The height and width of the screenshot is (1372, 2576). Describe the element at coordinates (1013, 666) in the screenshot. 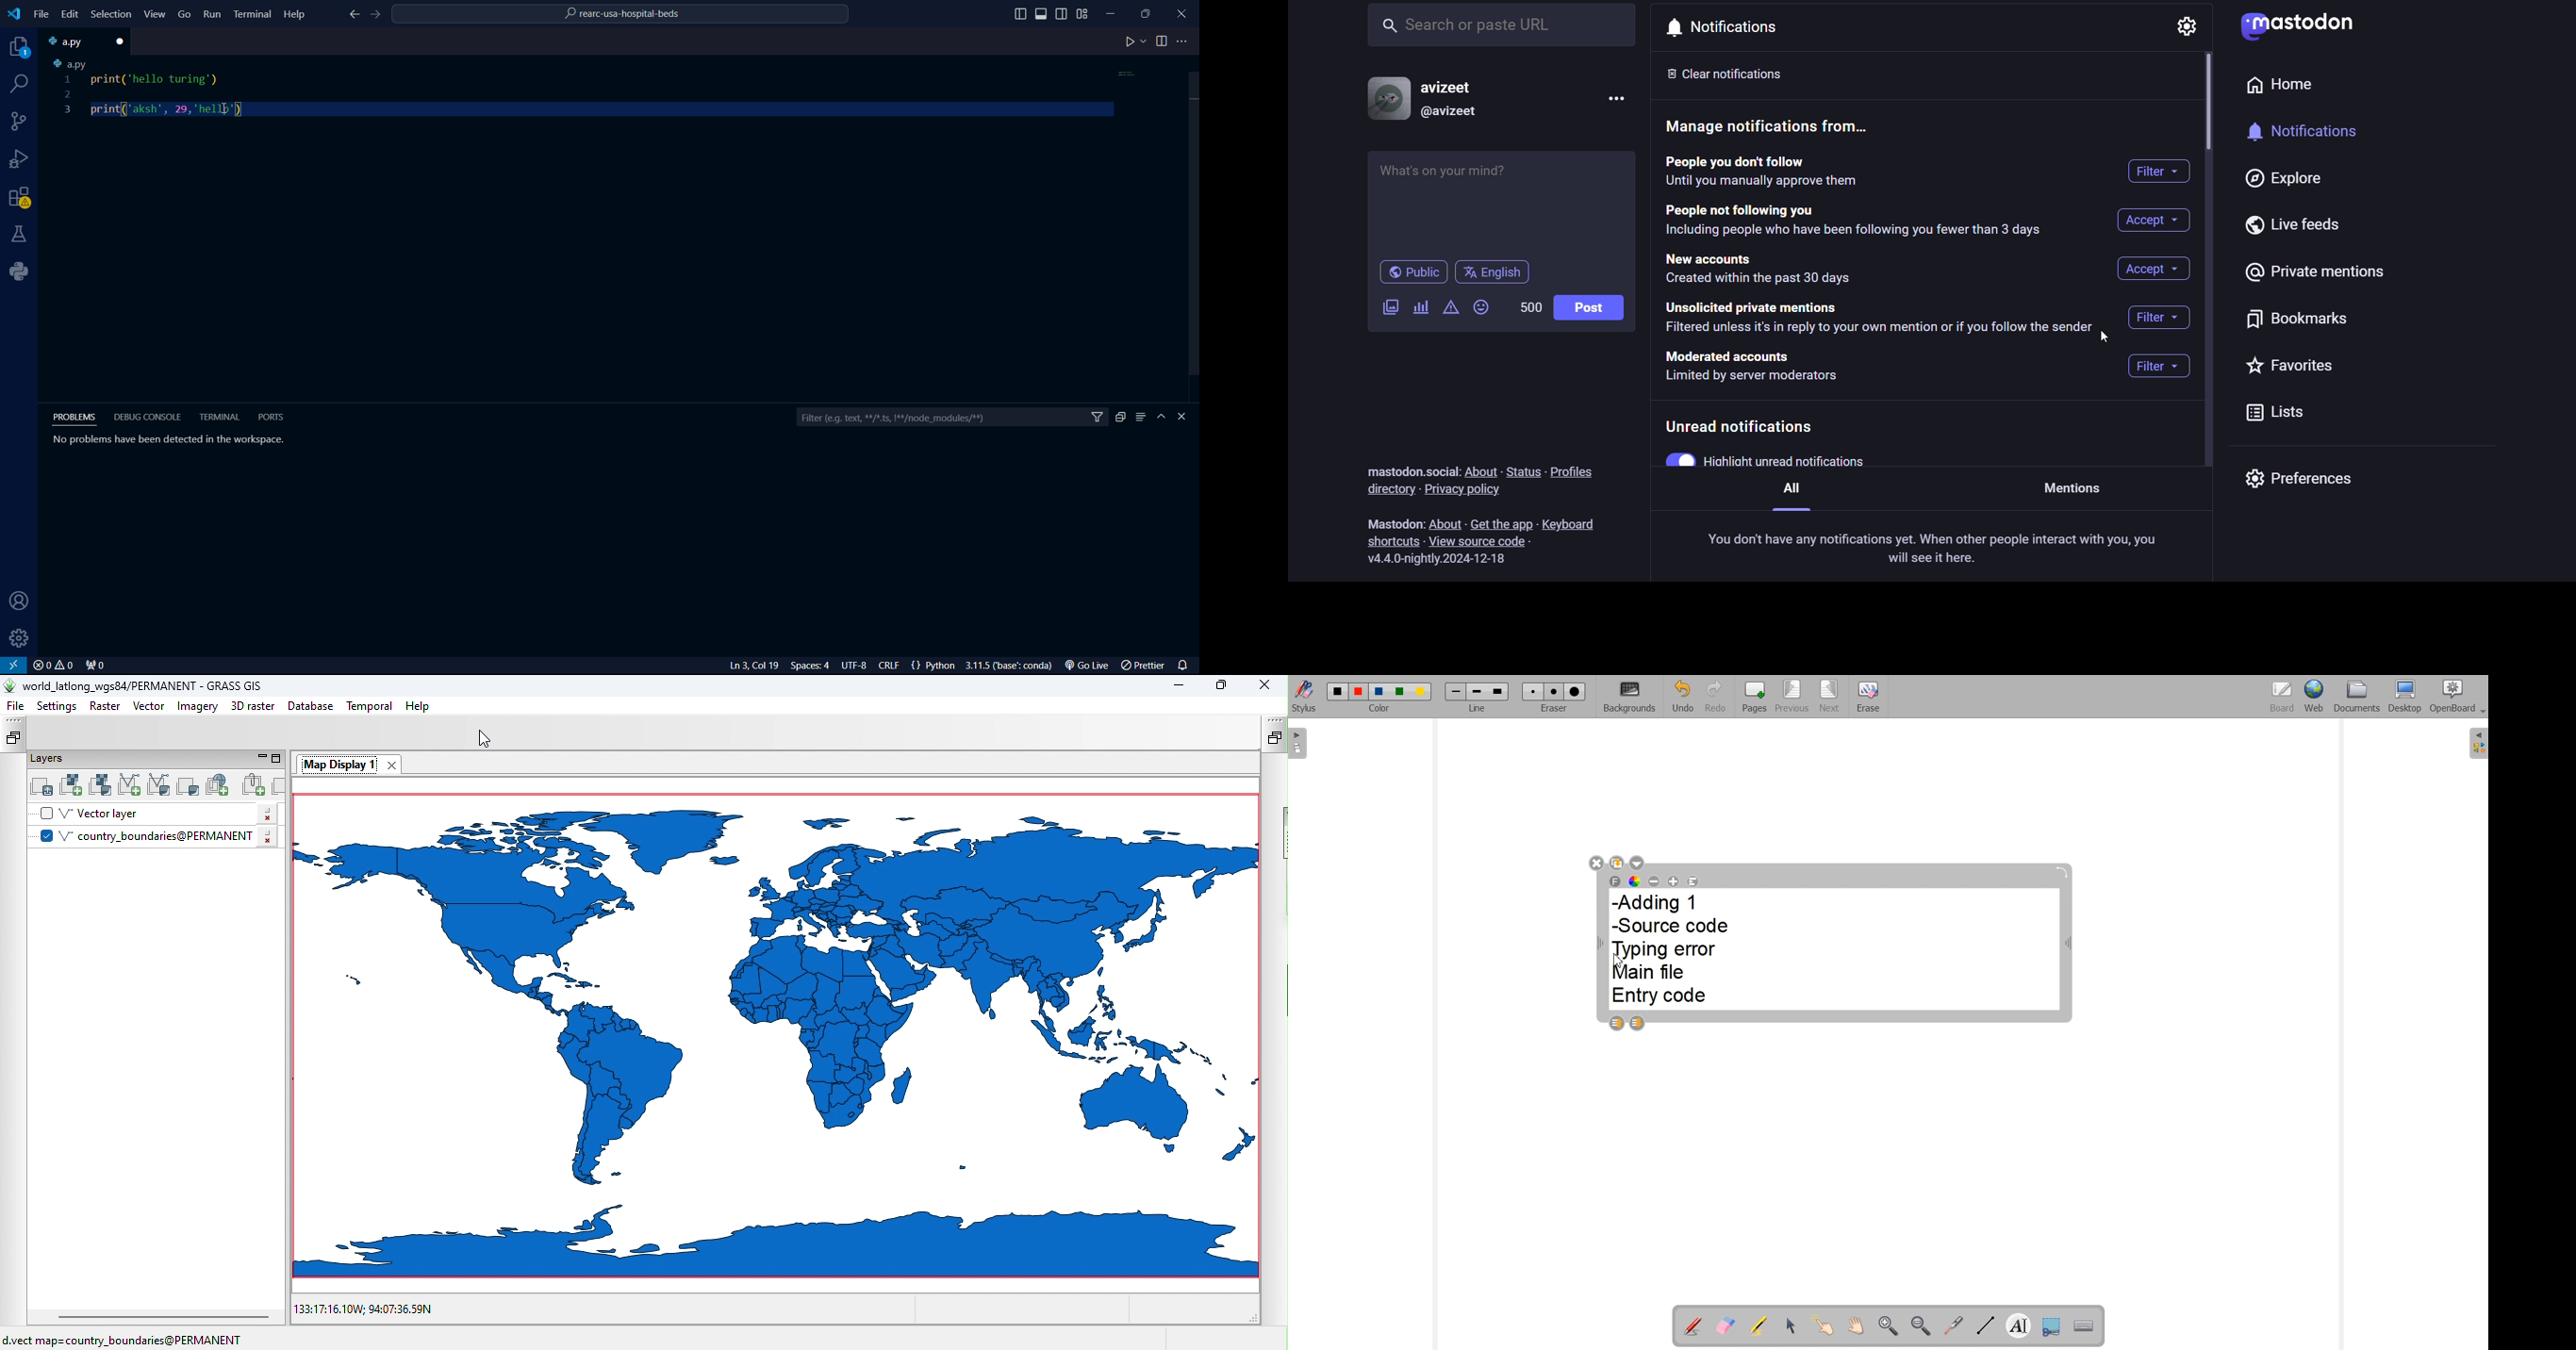

I see `3.1.5` at that location.